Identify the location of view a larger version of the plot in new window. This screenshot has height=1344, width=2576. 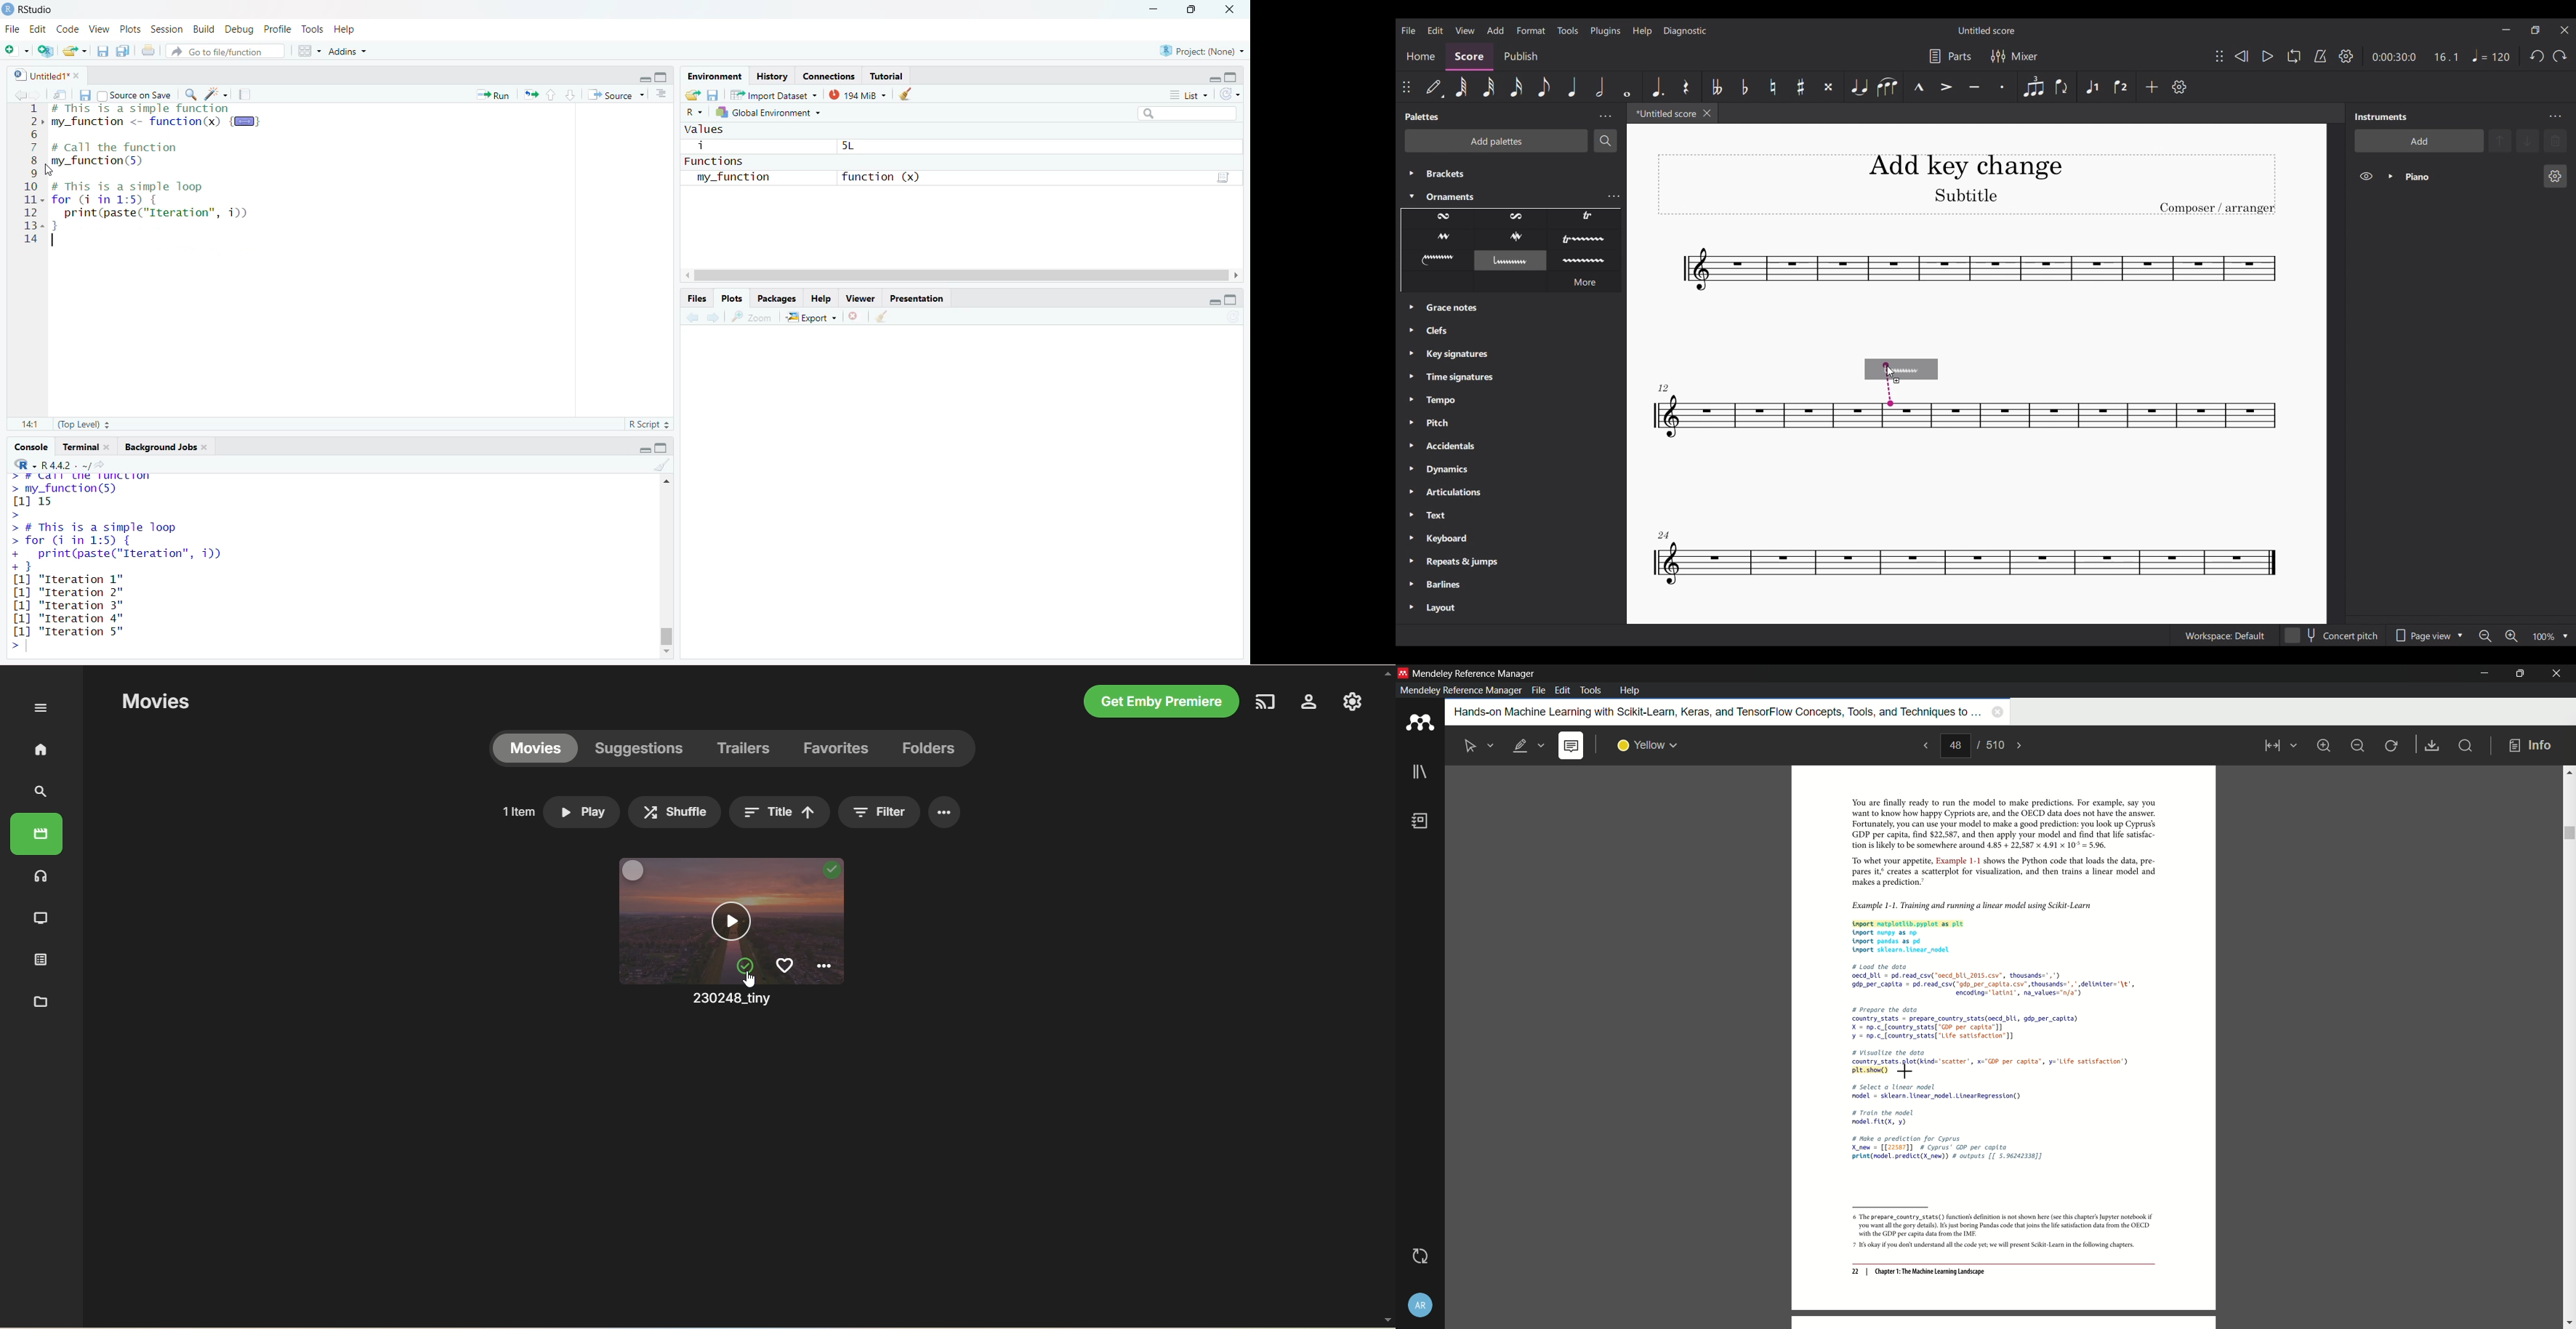
(756, 317).